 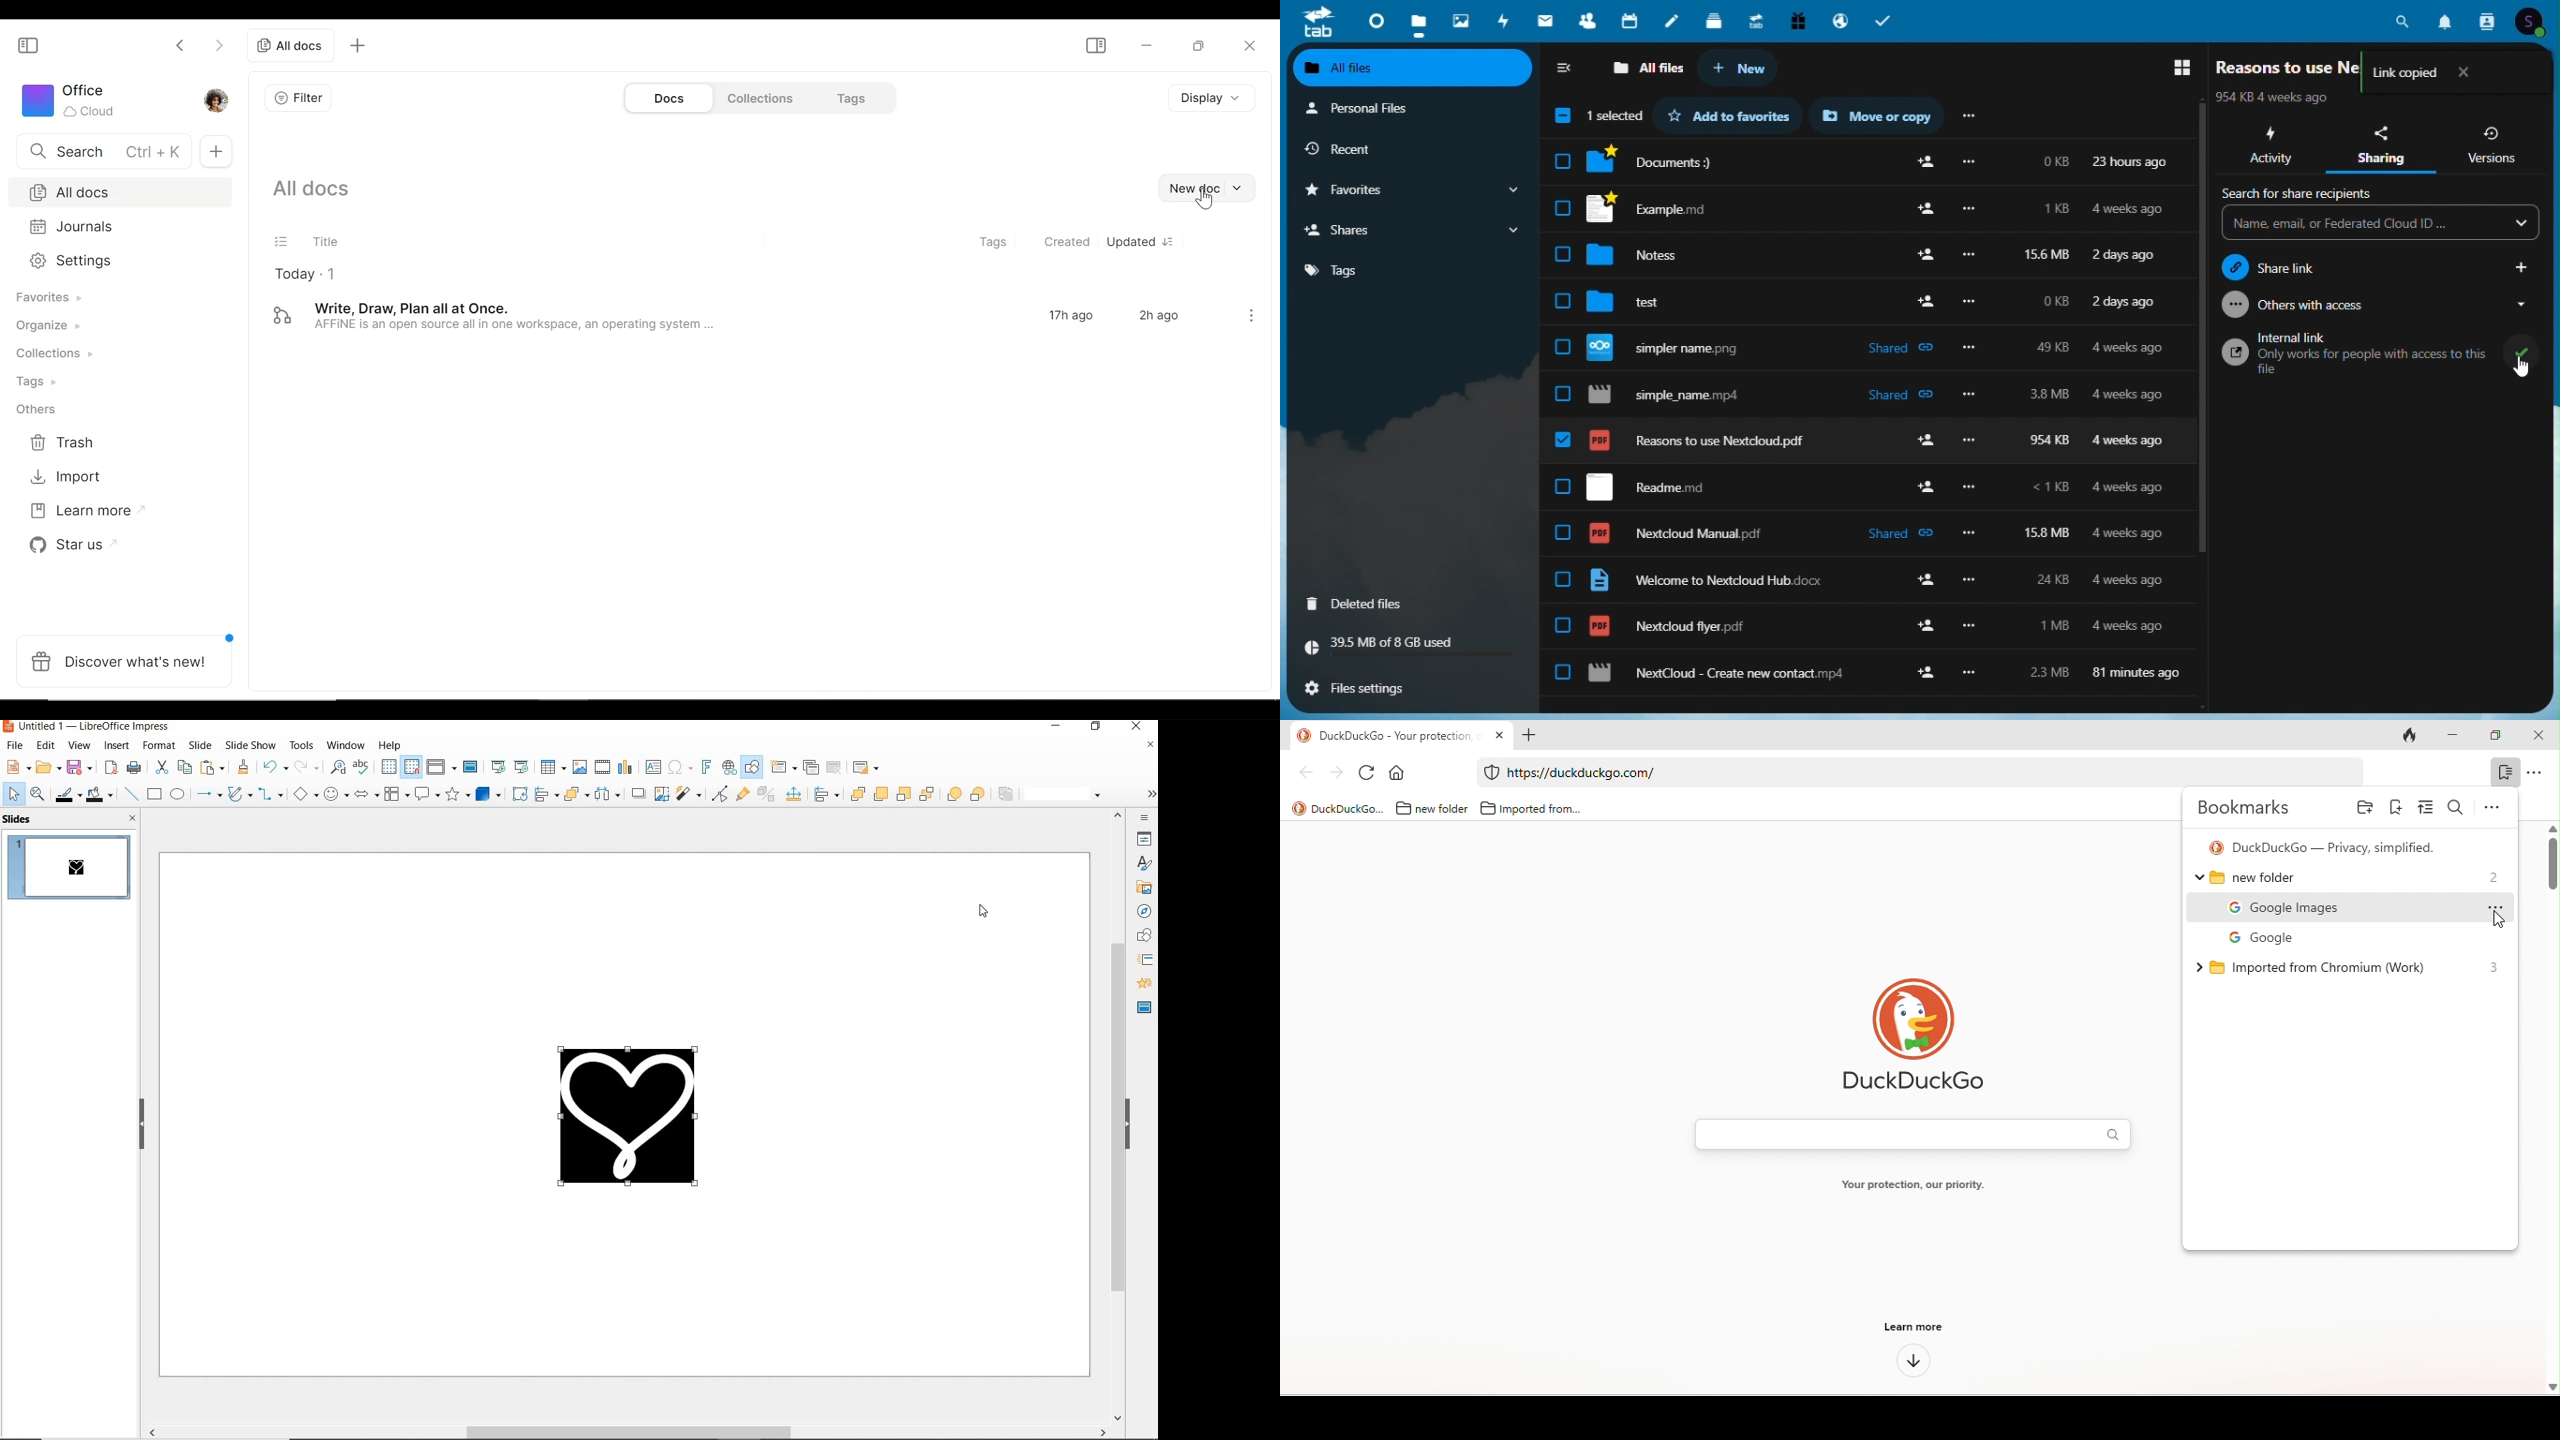 I want to click on edit, so click(x=45, y=746).